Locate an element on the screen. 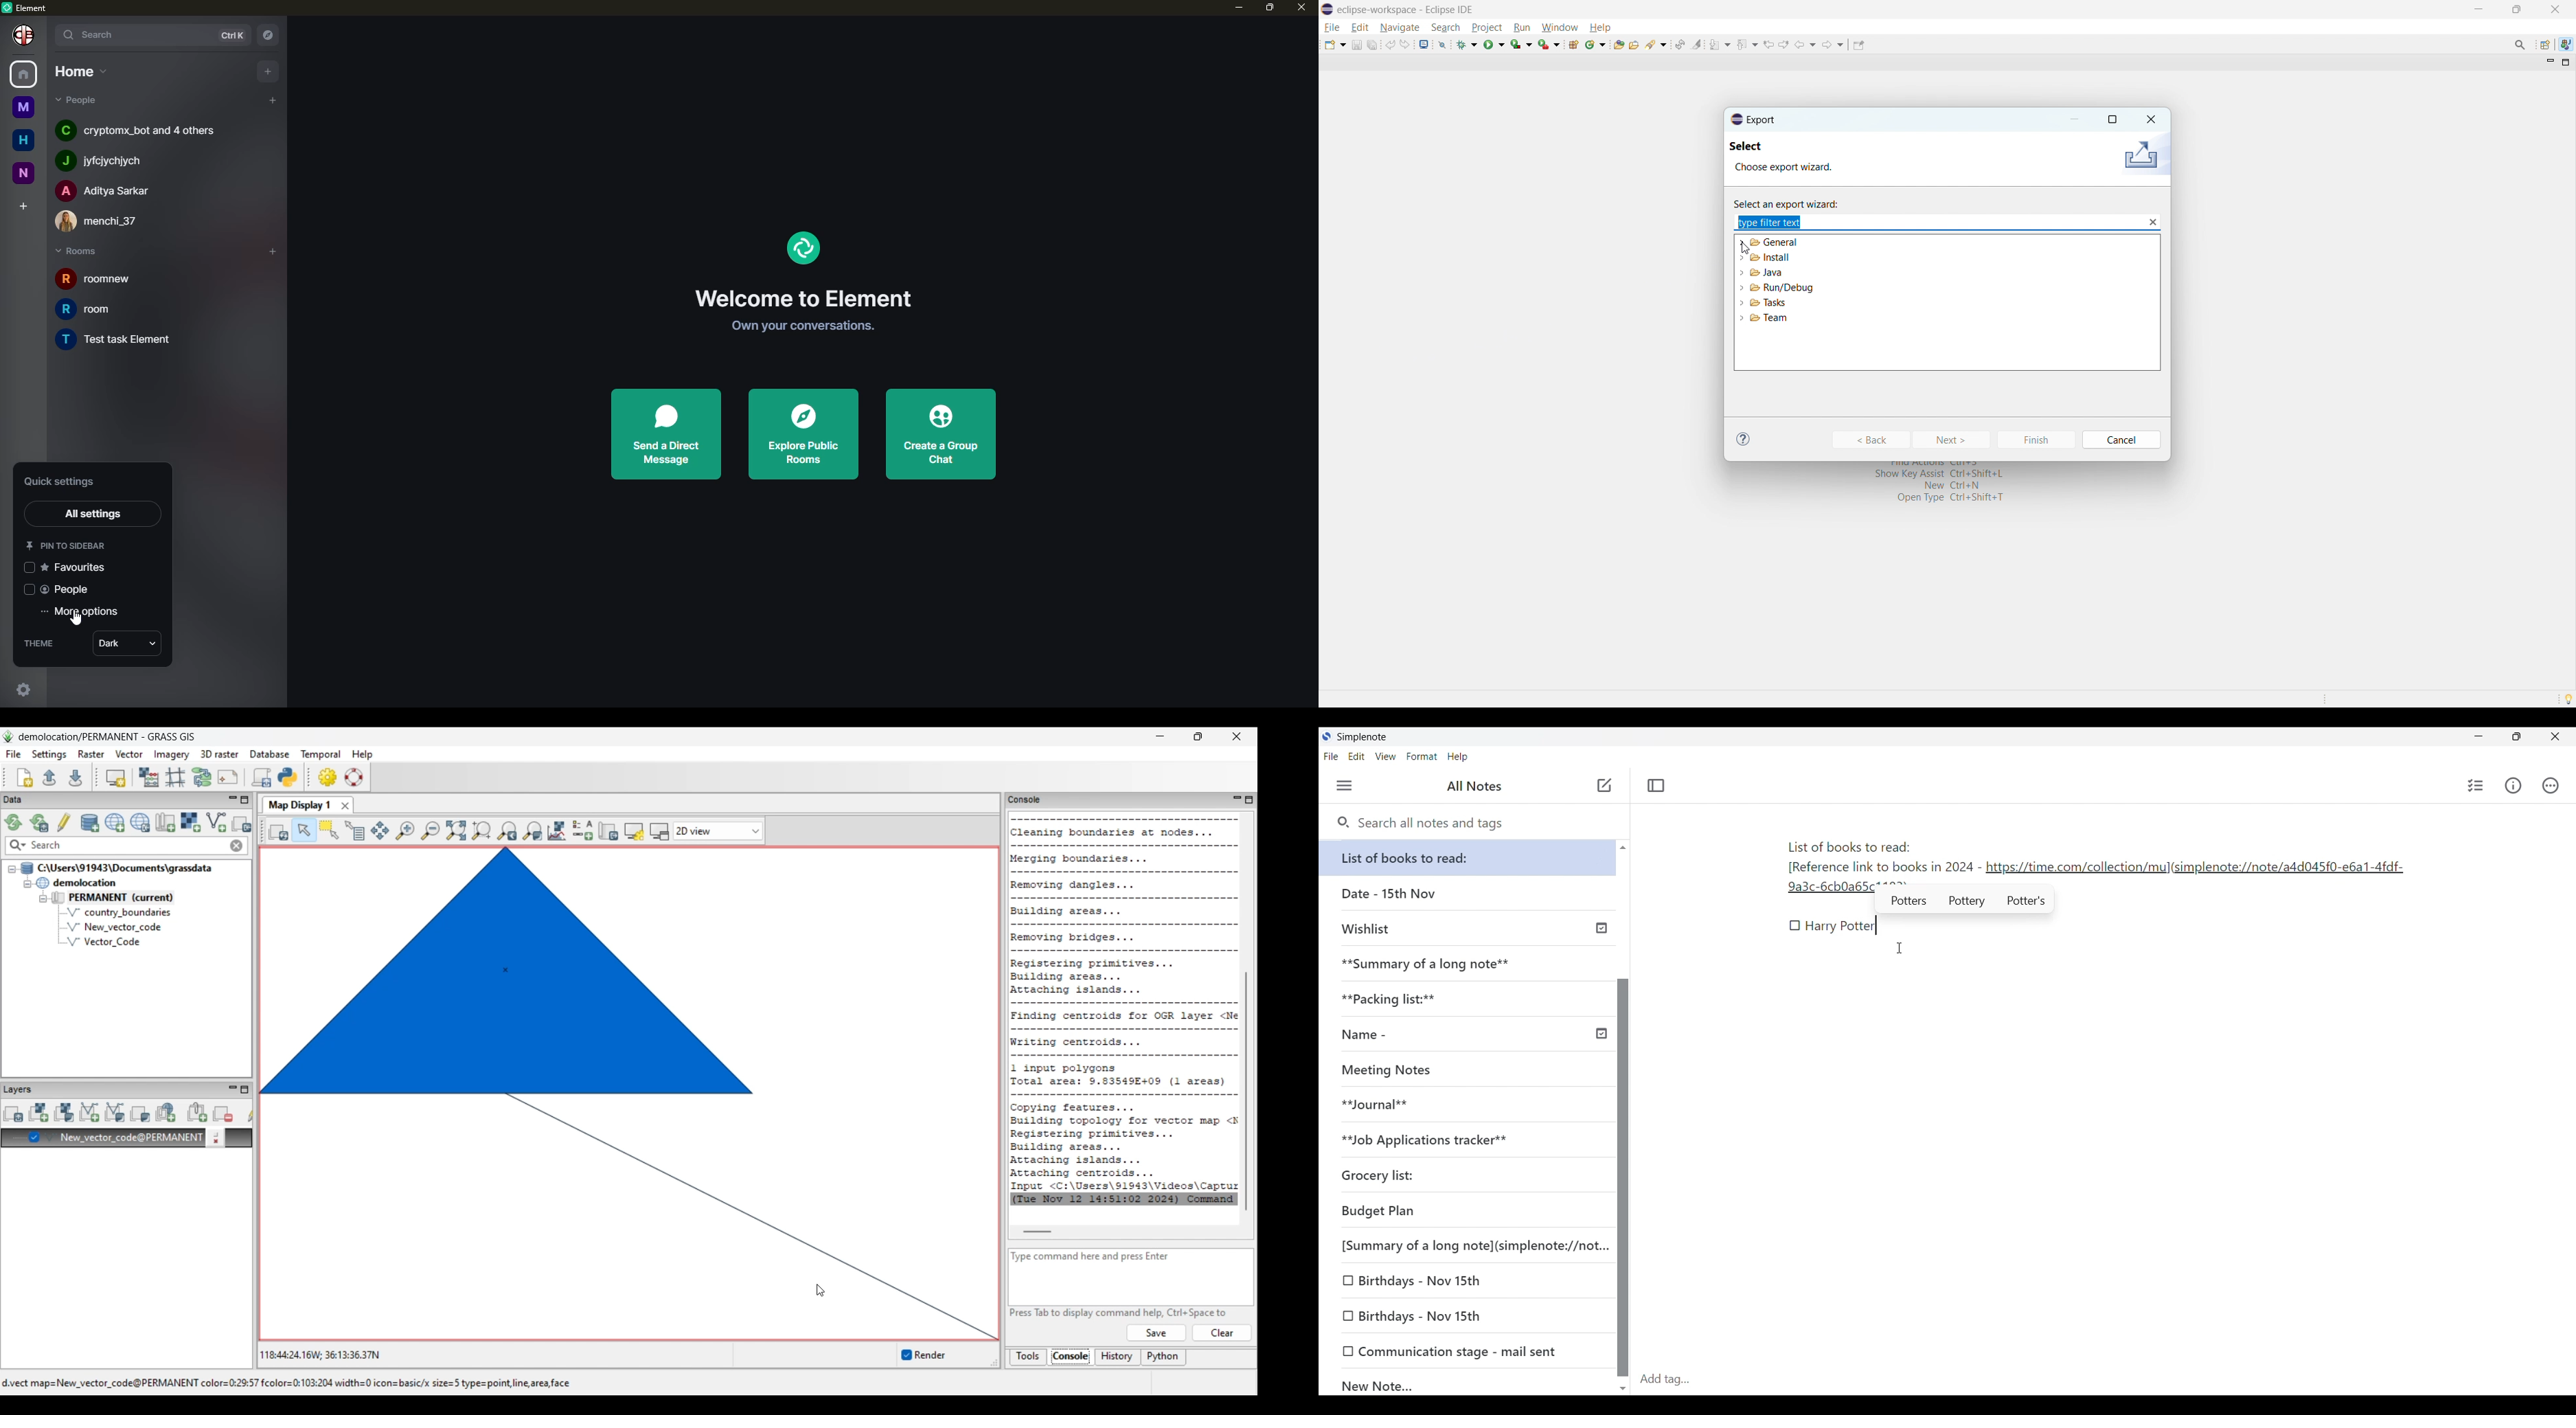 This screenshot has height=1428, width=2576. All Notes is located at coordinates (1472, 786).